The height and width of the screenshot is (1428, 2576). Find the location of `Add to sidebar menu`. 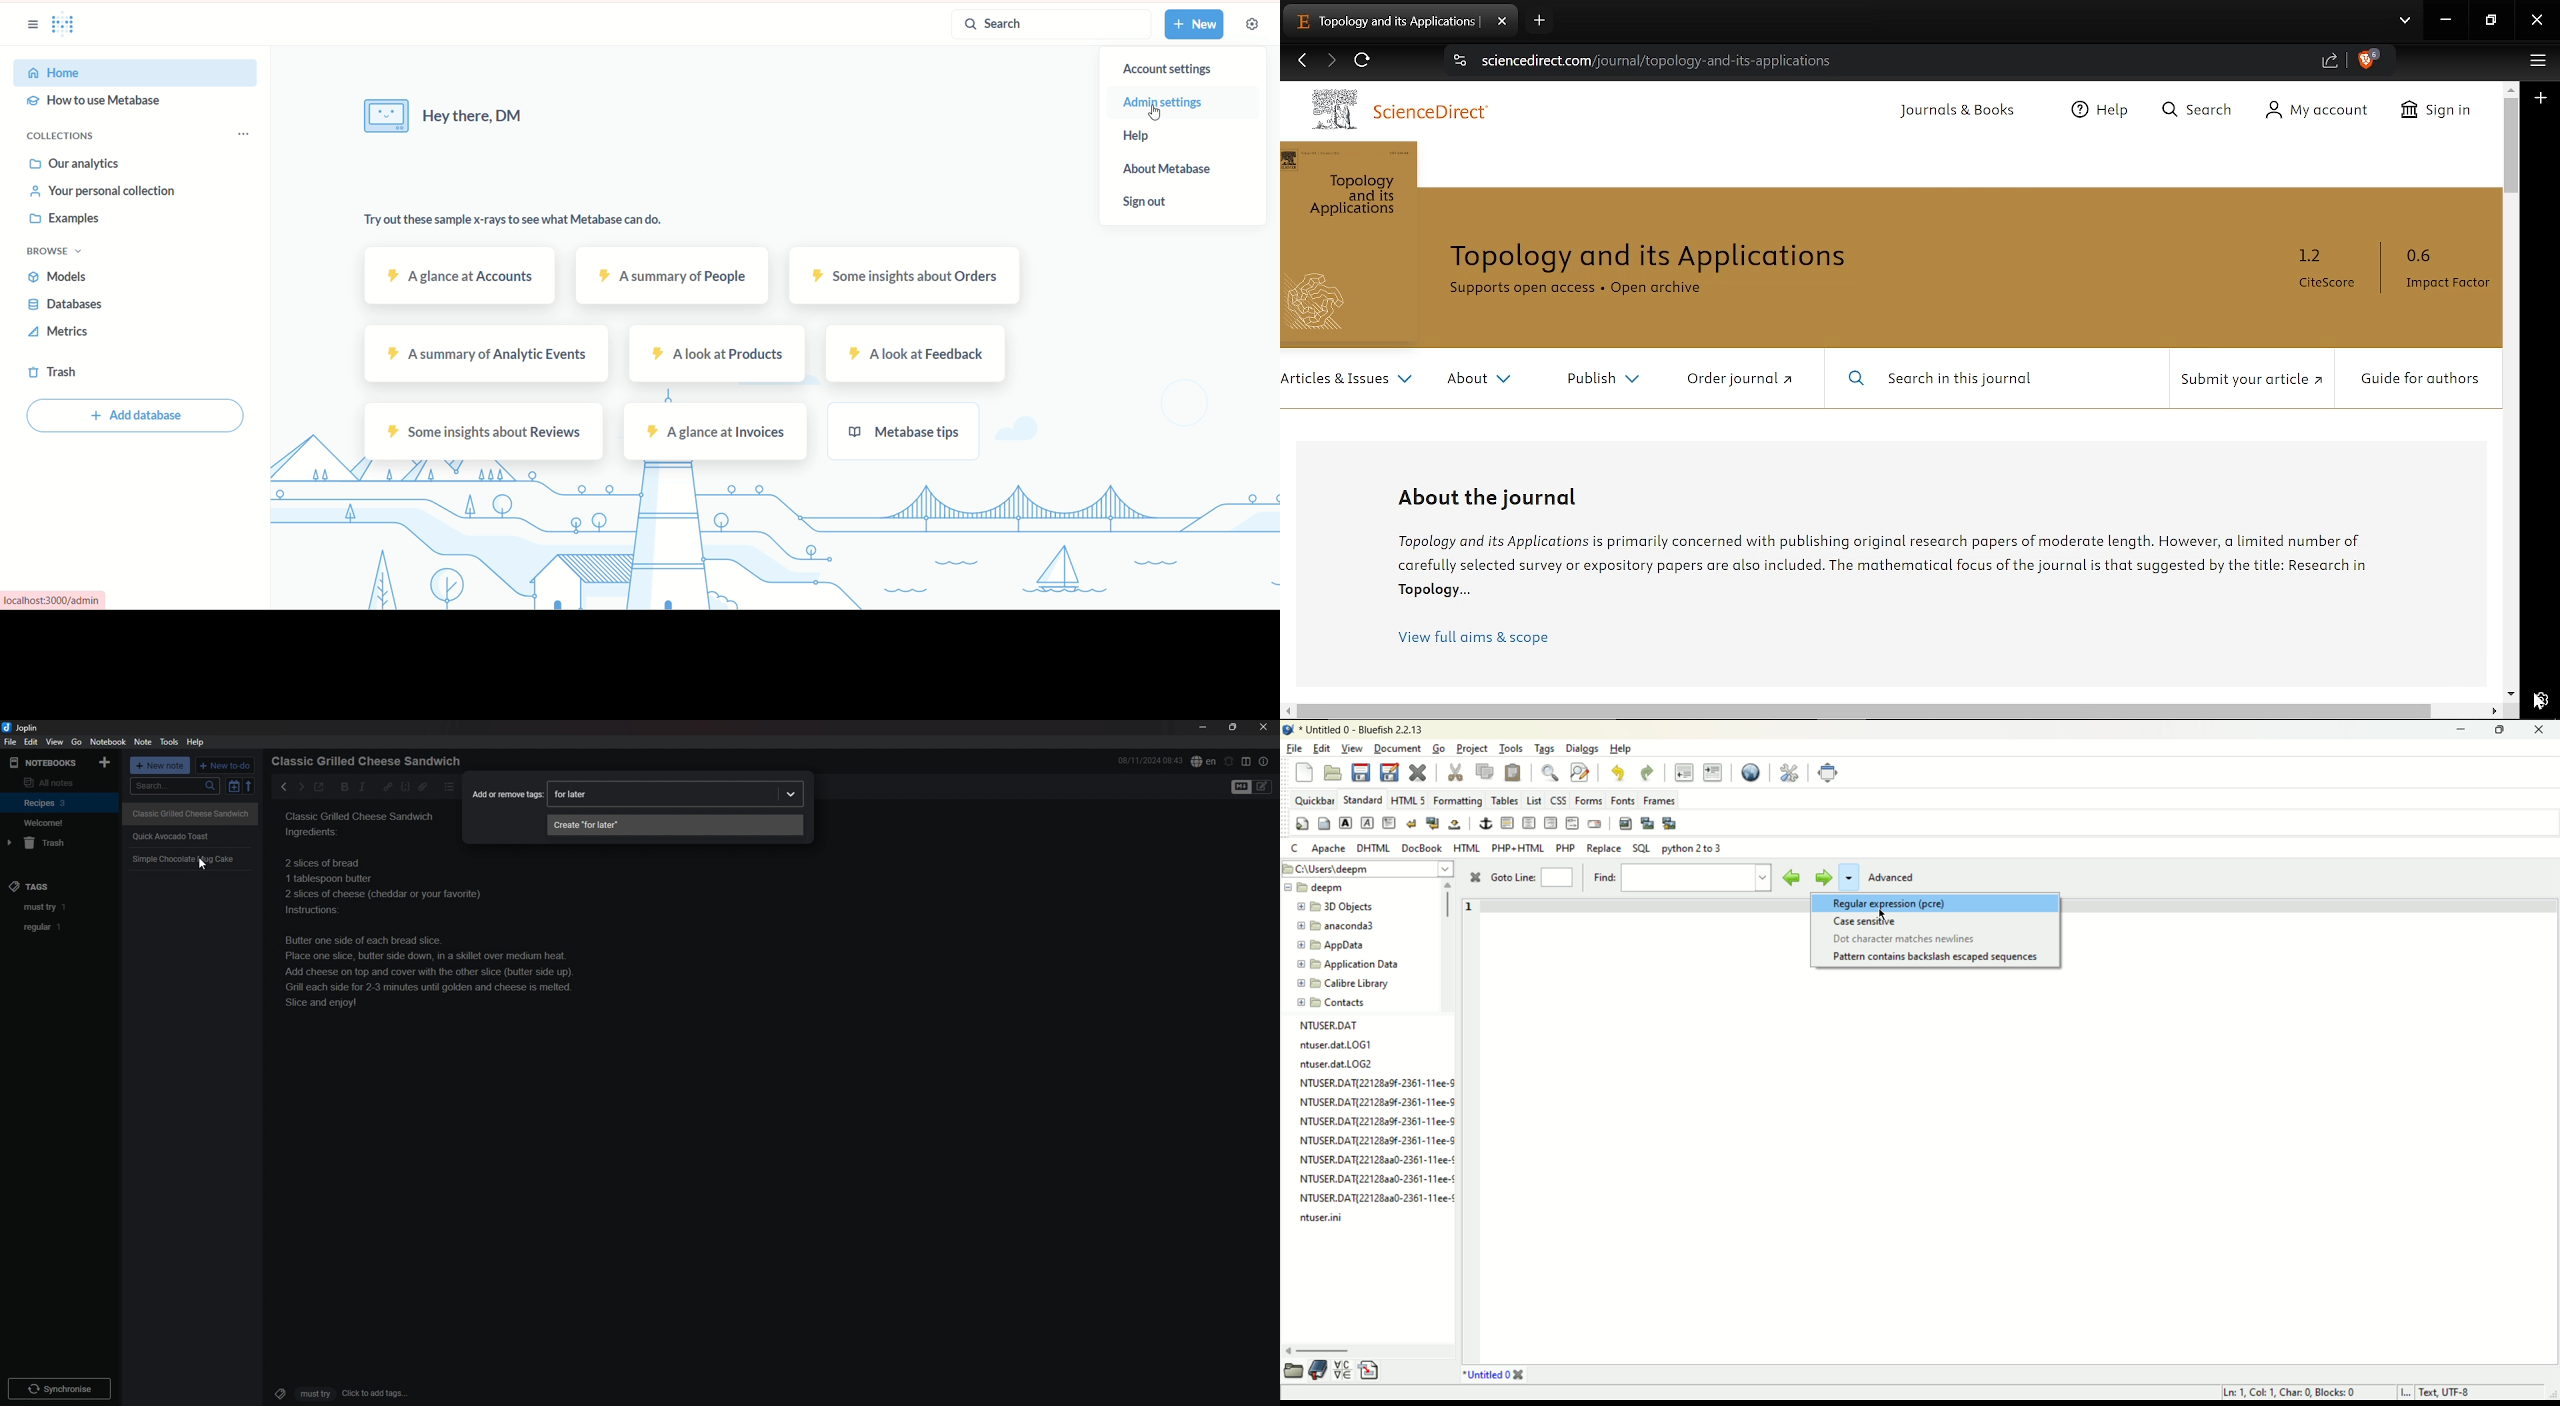

Add to sidebar menu is located at coordinates (2543, 98).